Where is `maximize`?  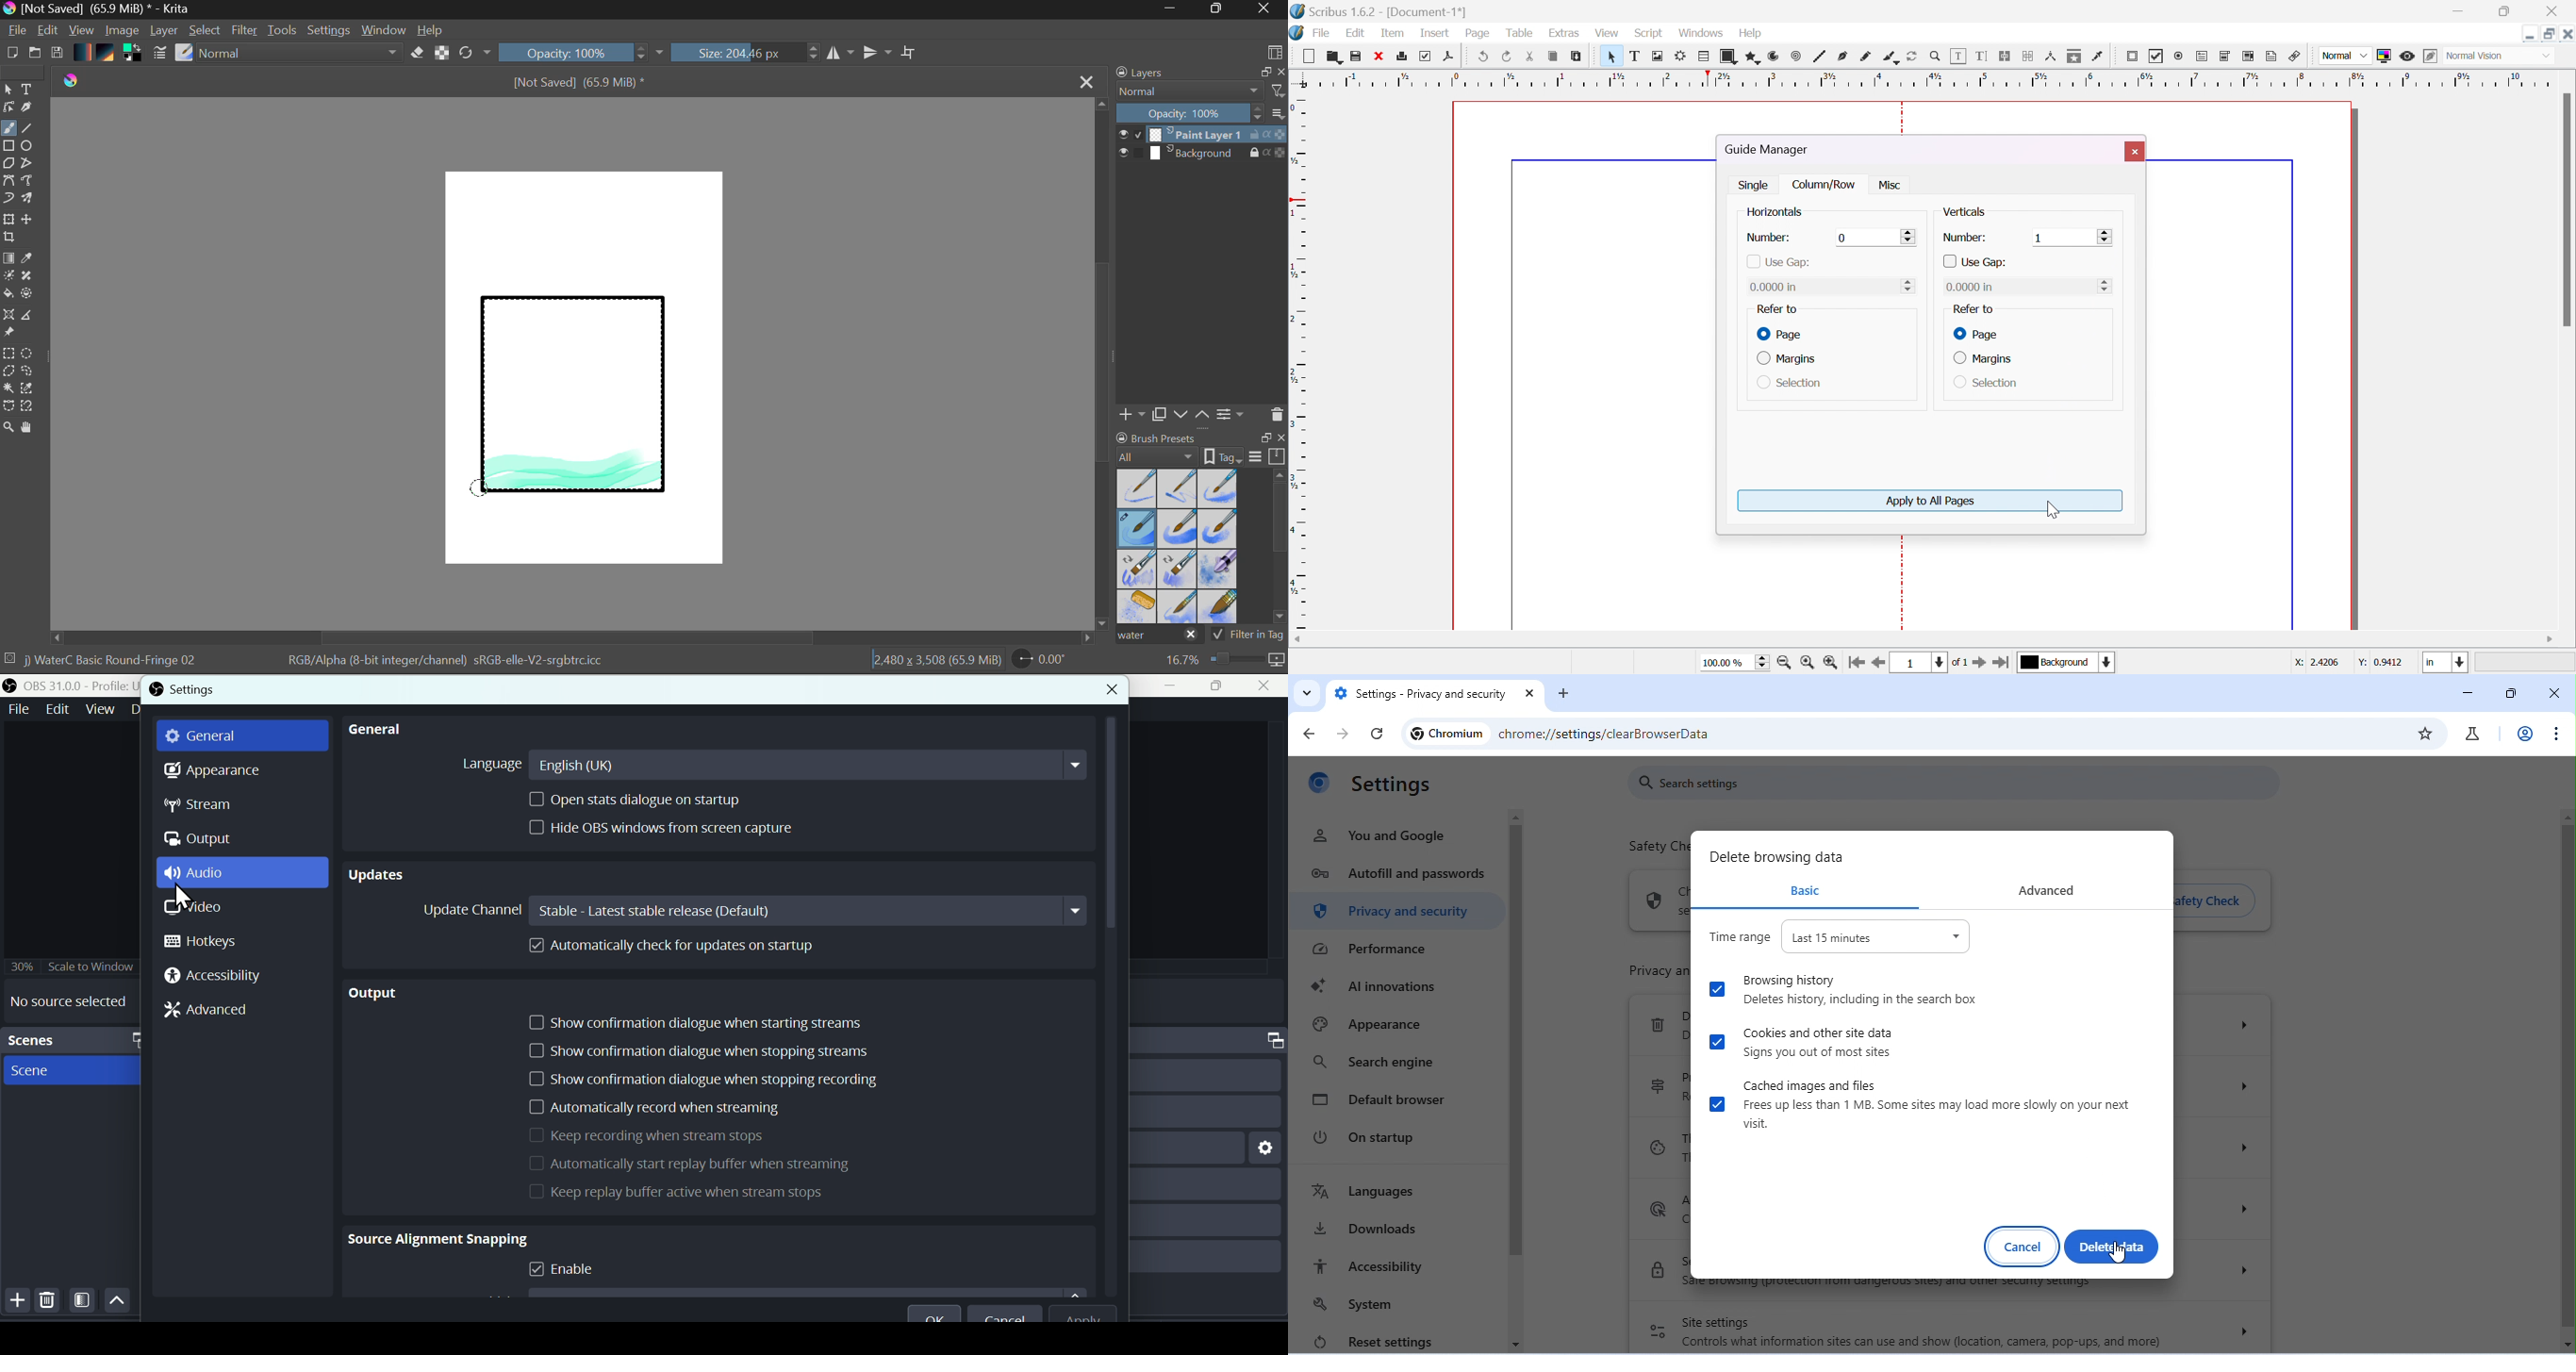 maximize is located at coordinates (133, 1039).